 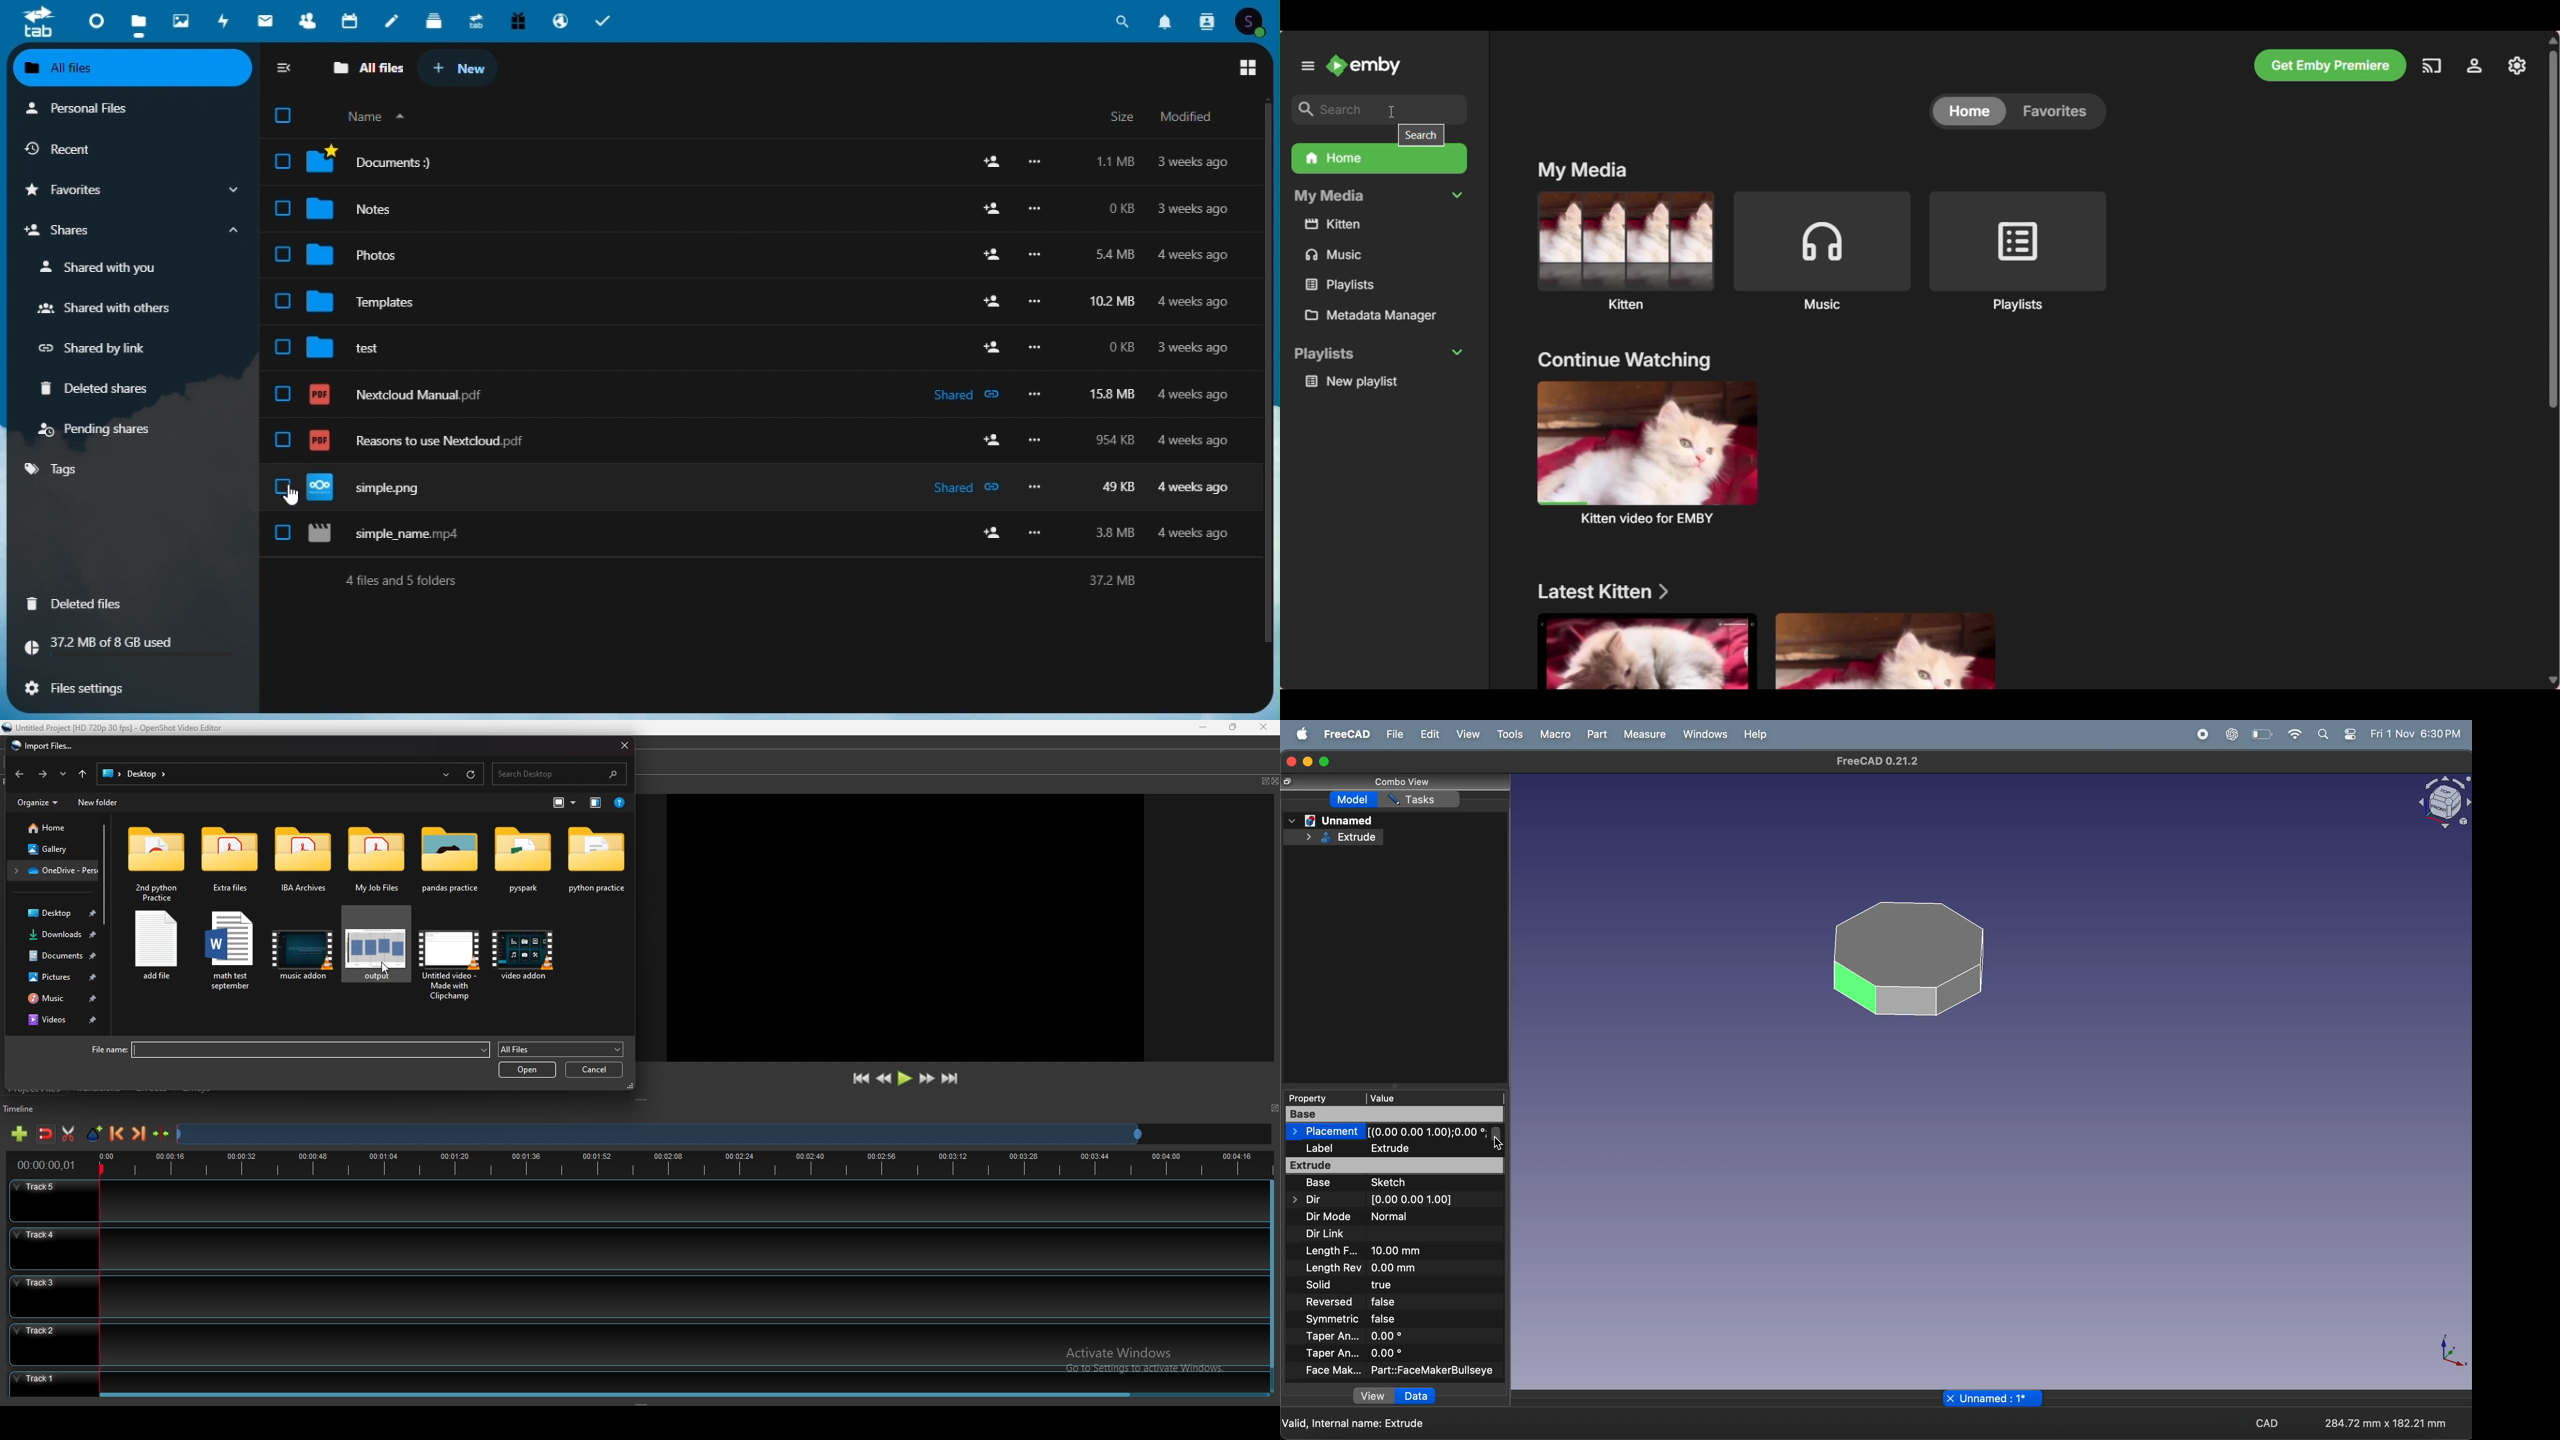 What do you see at coordinates (1367, 1397) in the screenshot?
I see `view` at bounding box center [1367, 1397].